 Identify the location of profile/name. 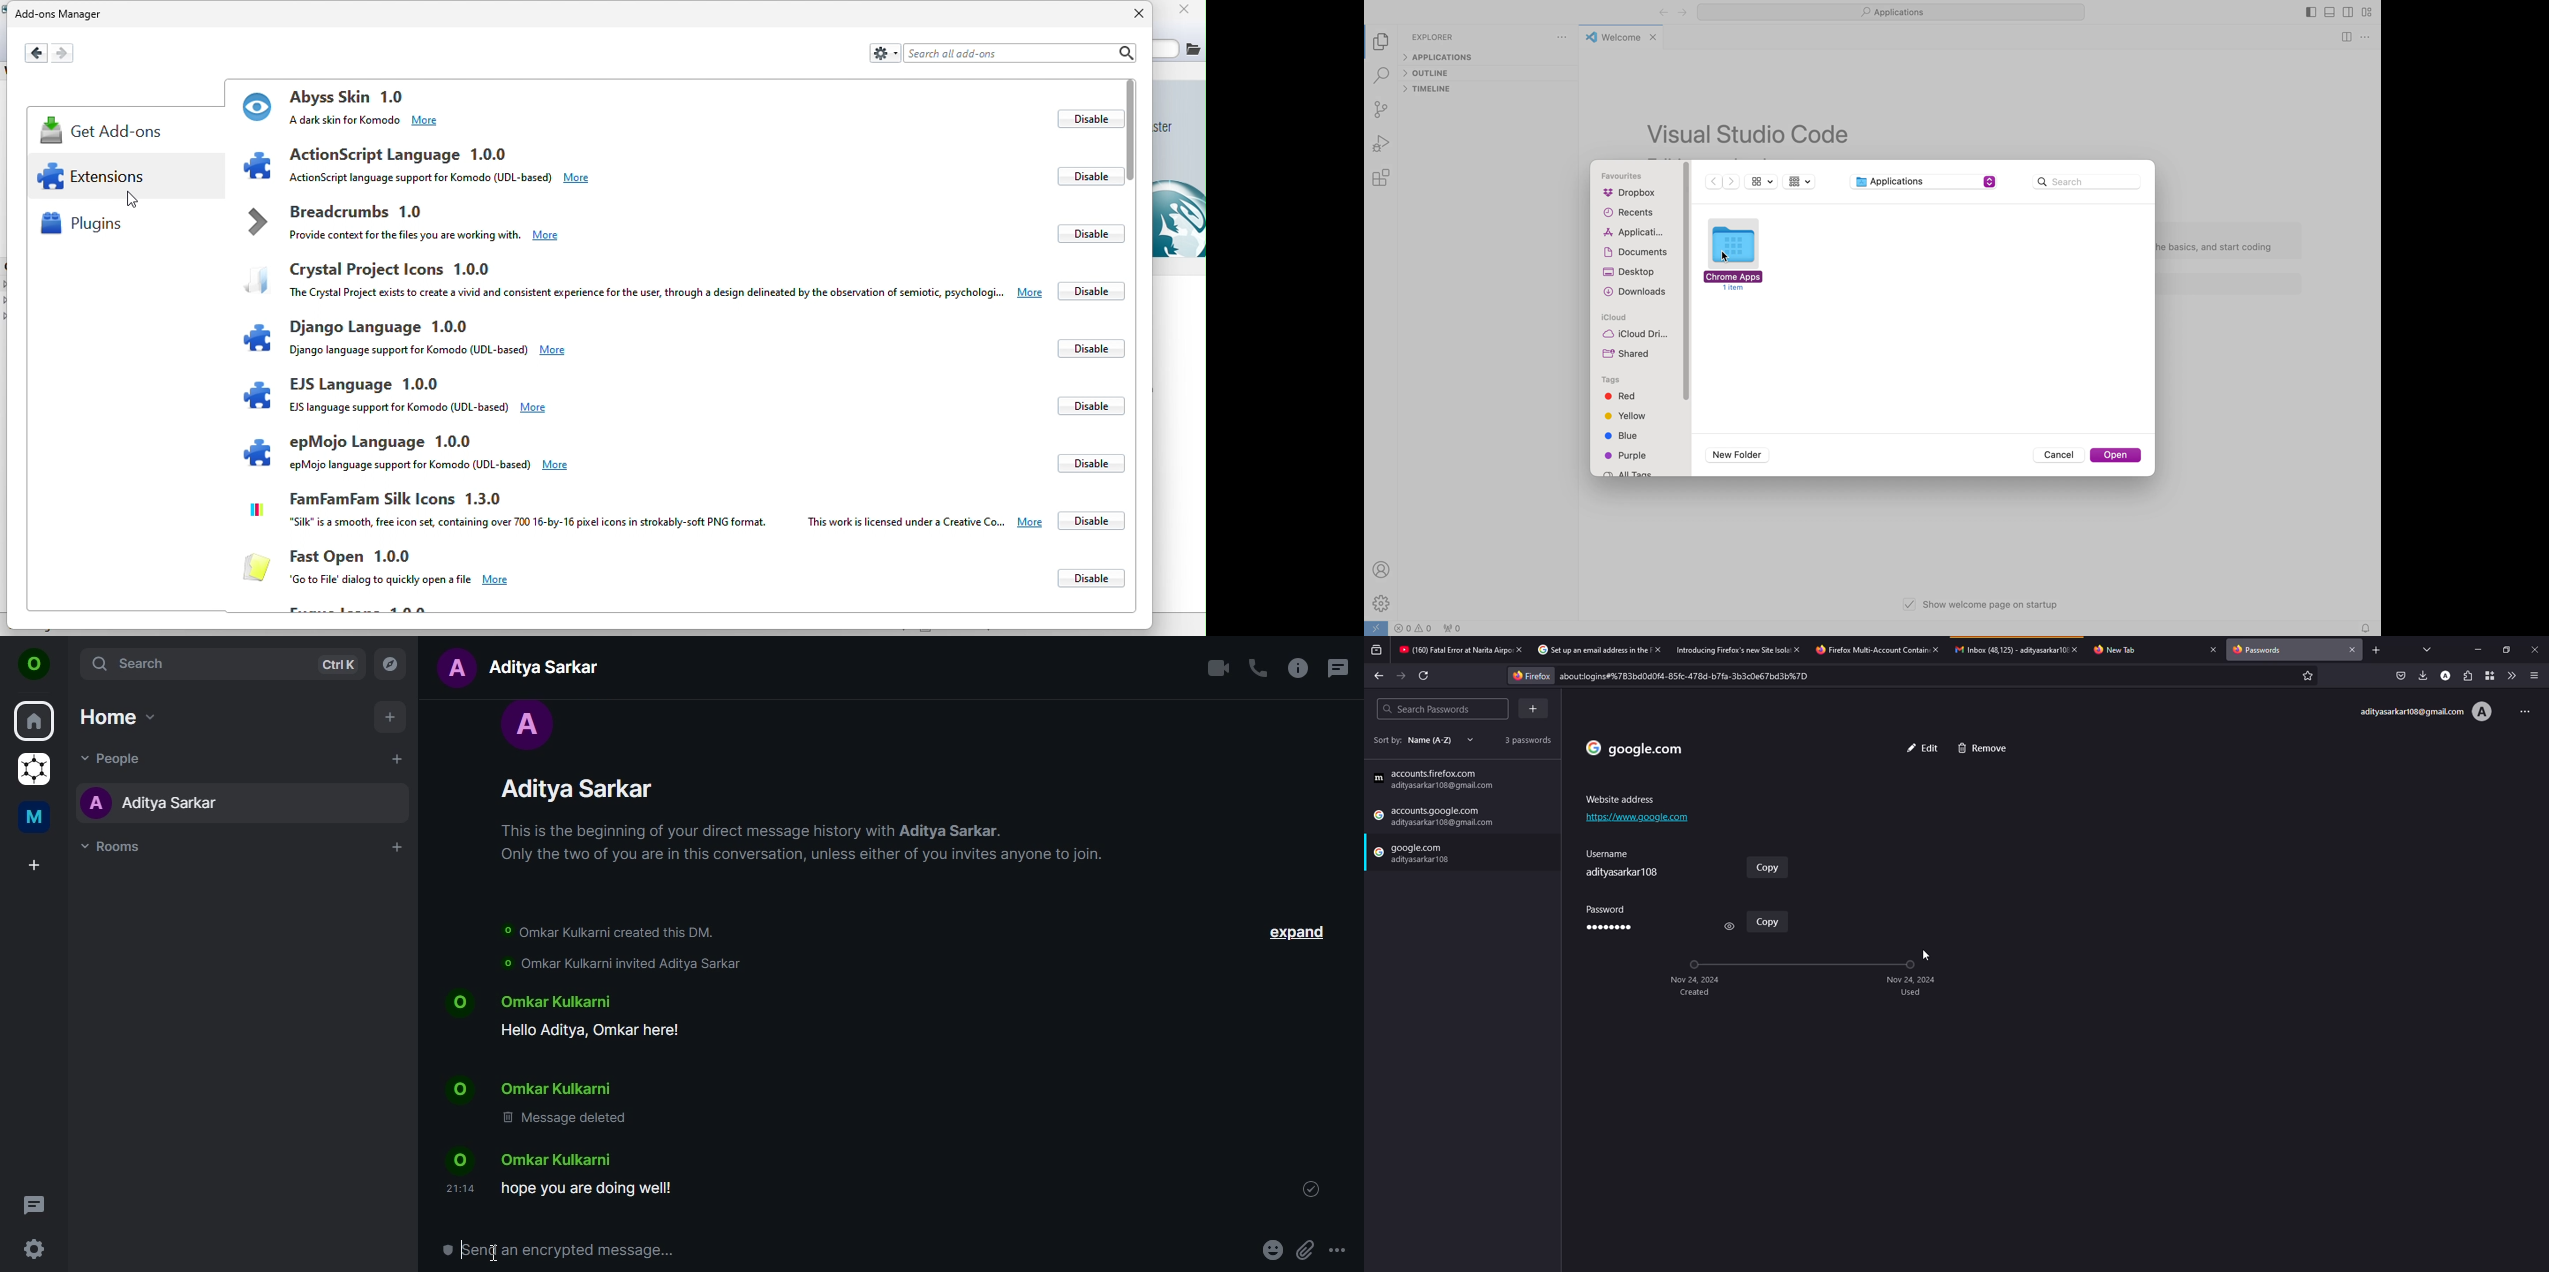
(790, 794).